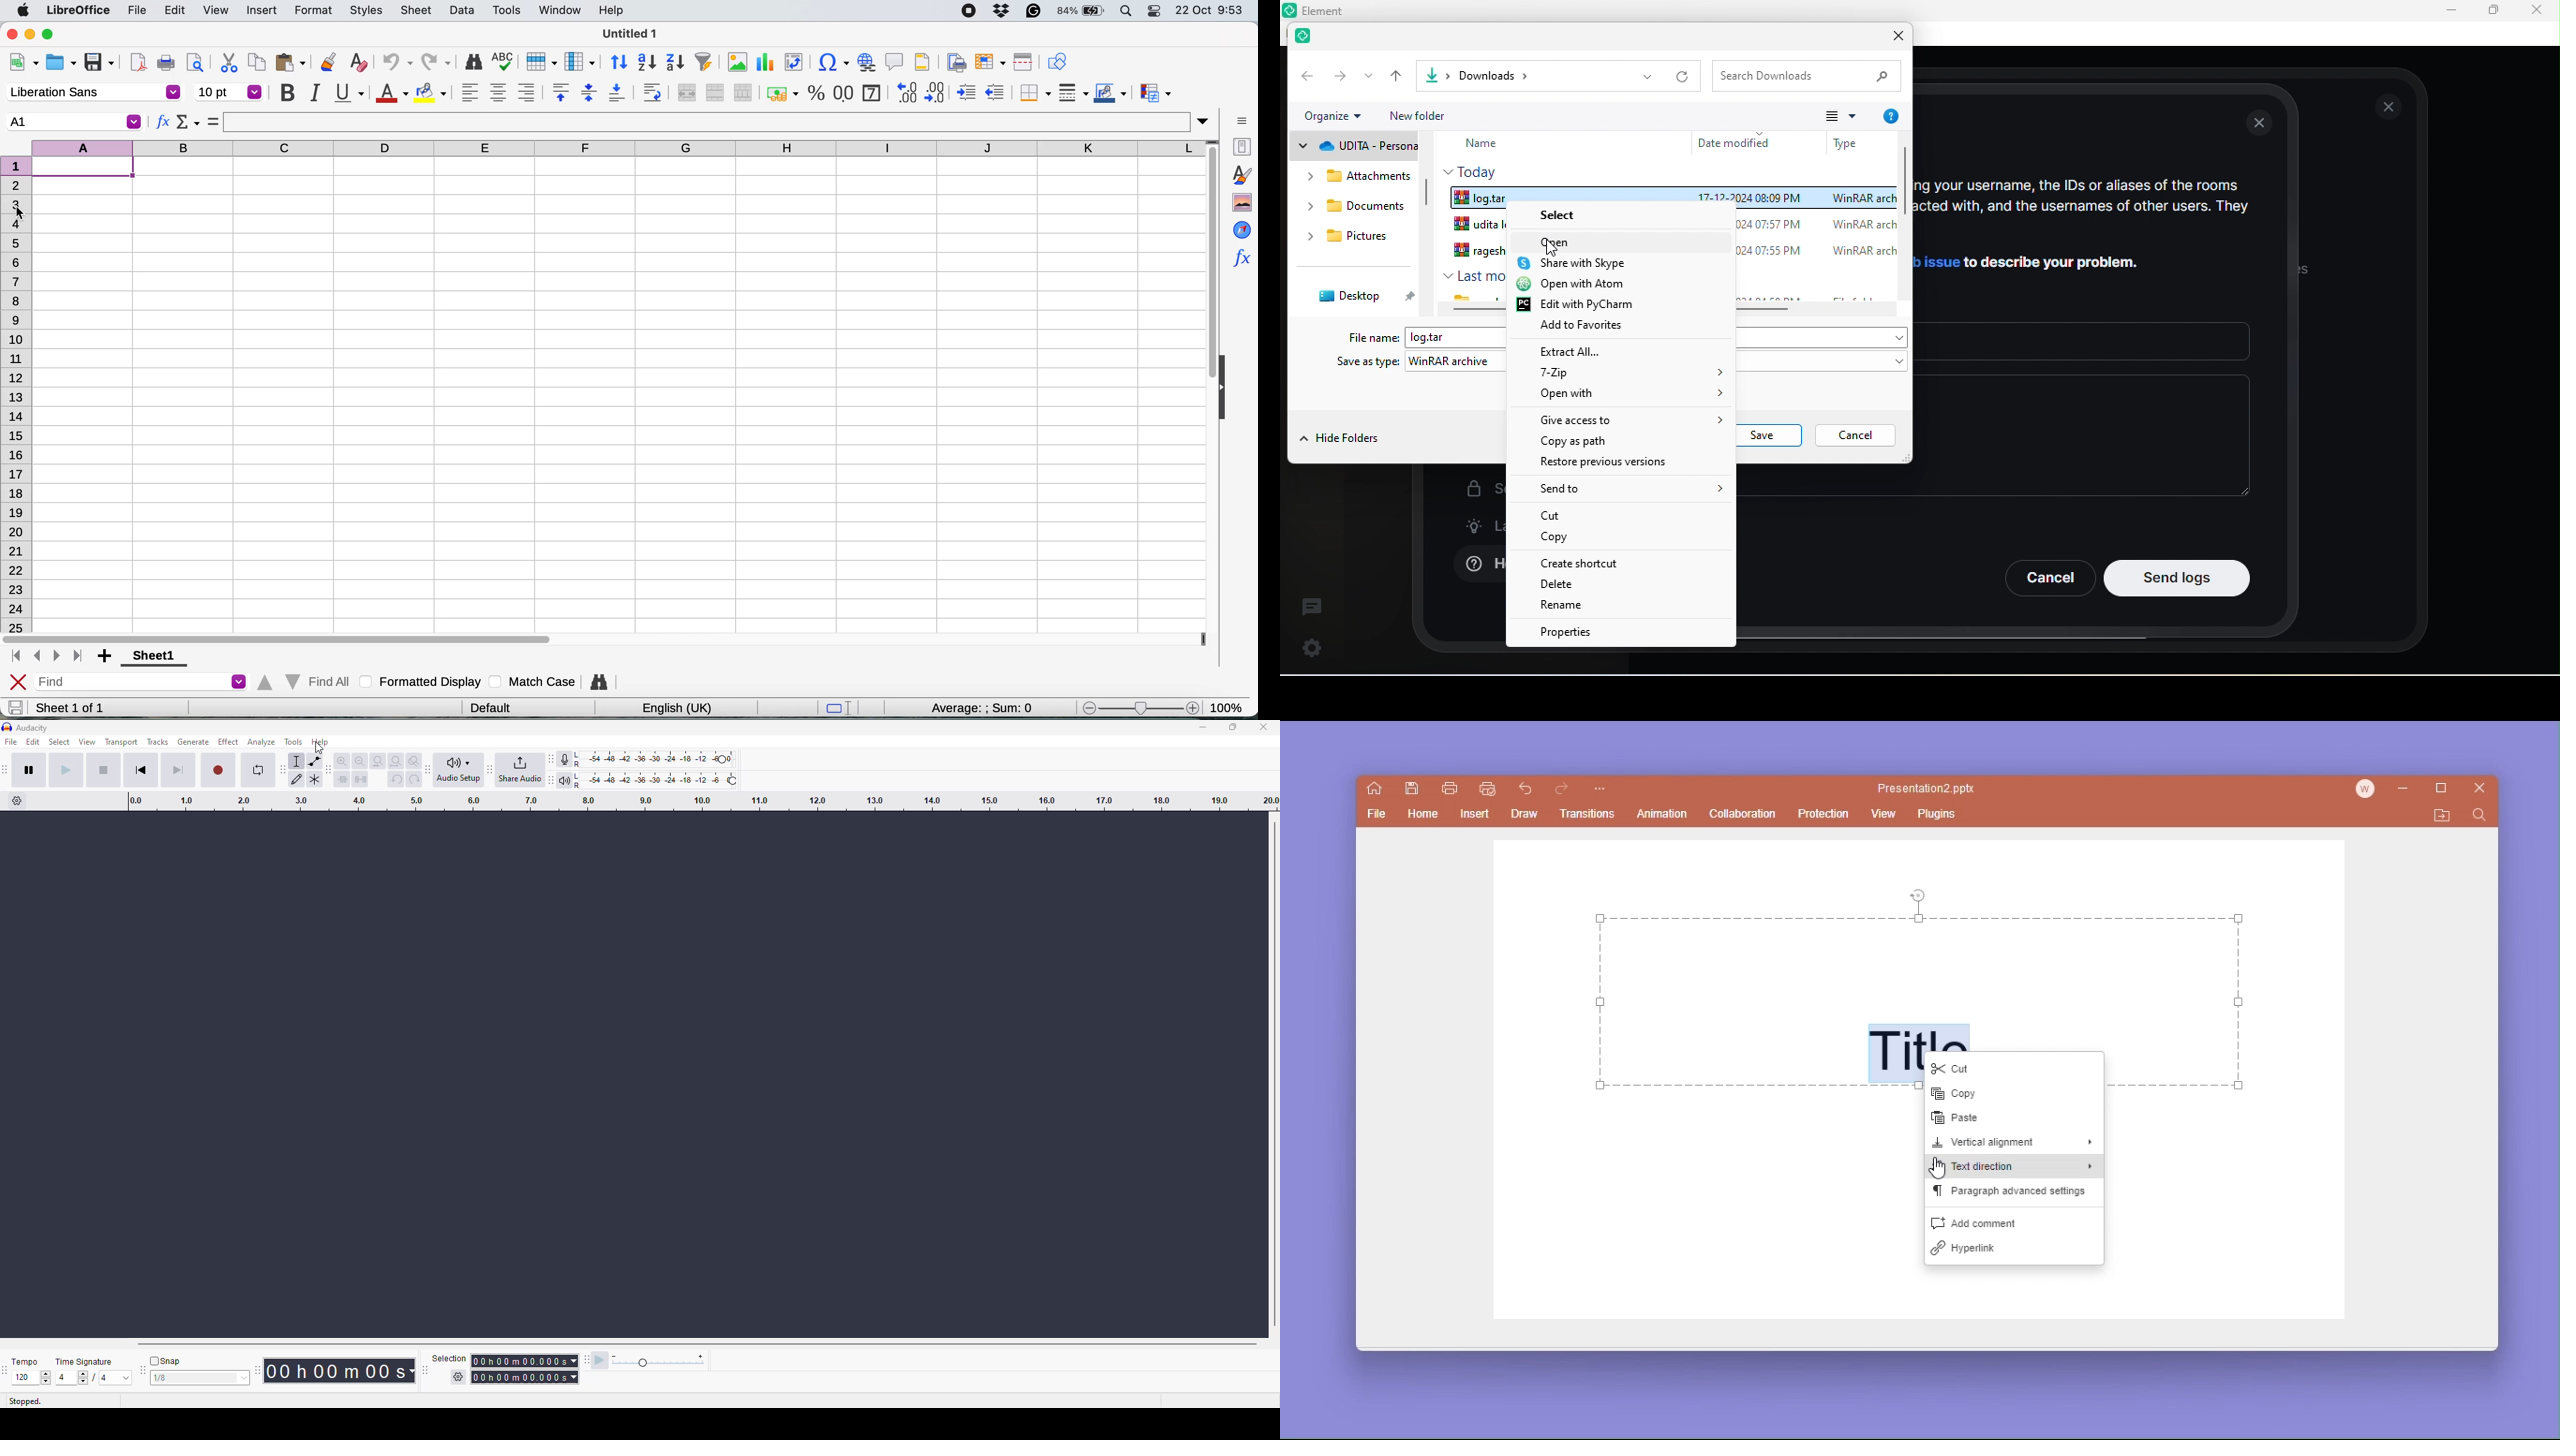 The width and height of the screenshot is (2576, 1456). I want to click on drop down, so click(1646, 77).